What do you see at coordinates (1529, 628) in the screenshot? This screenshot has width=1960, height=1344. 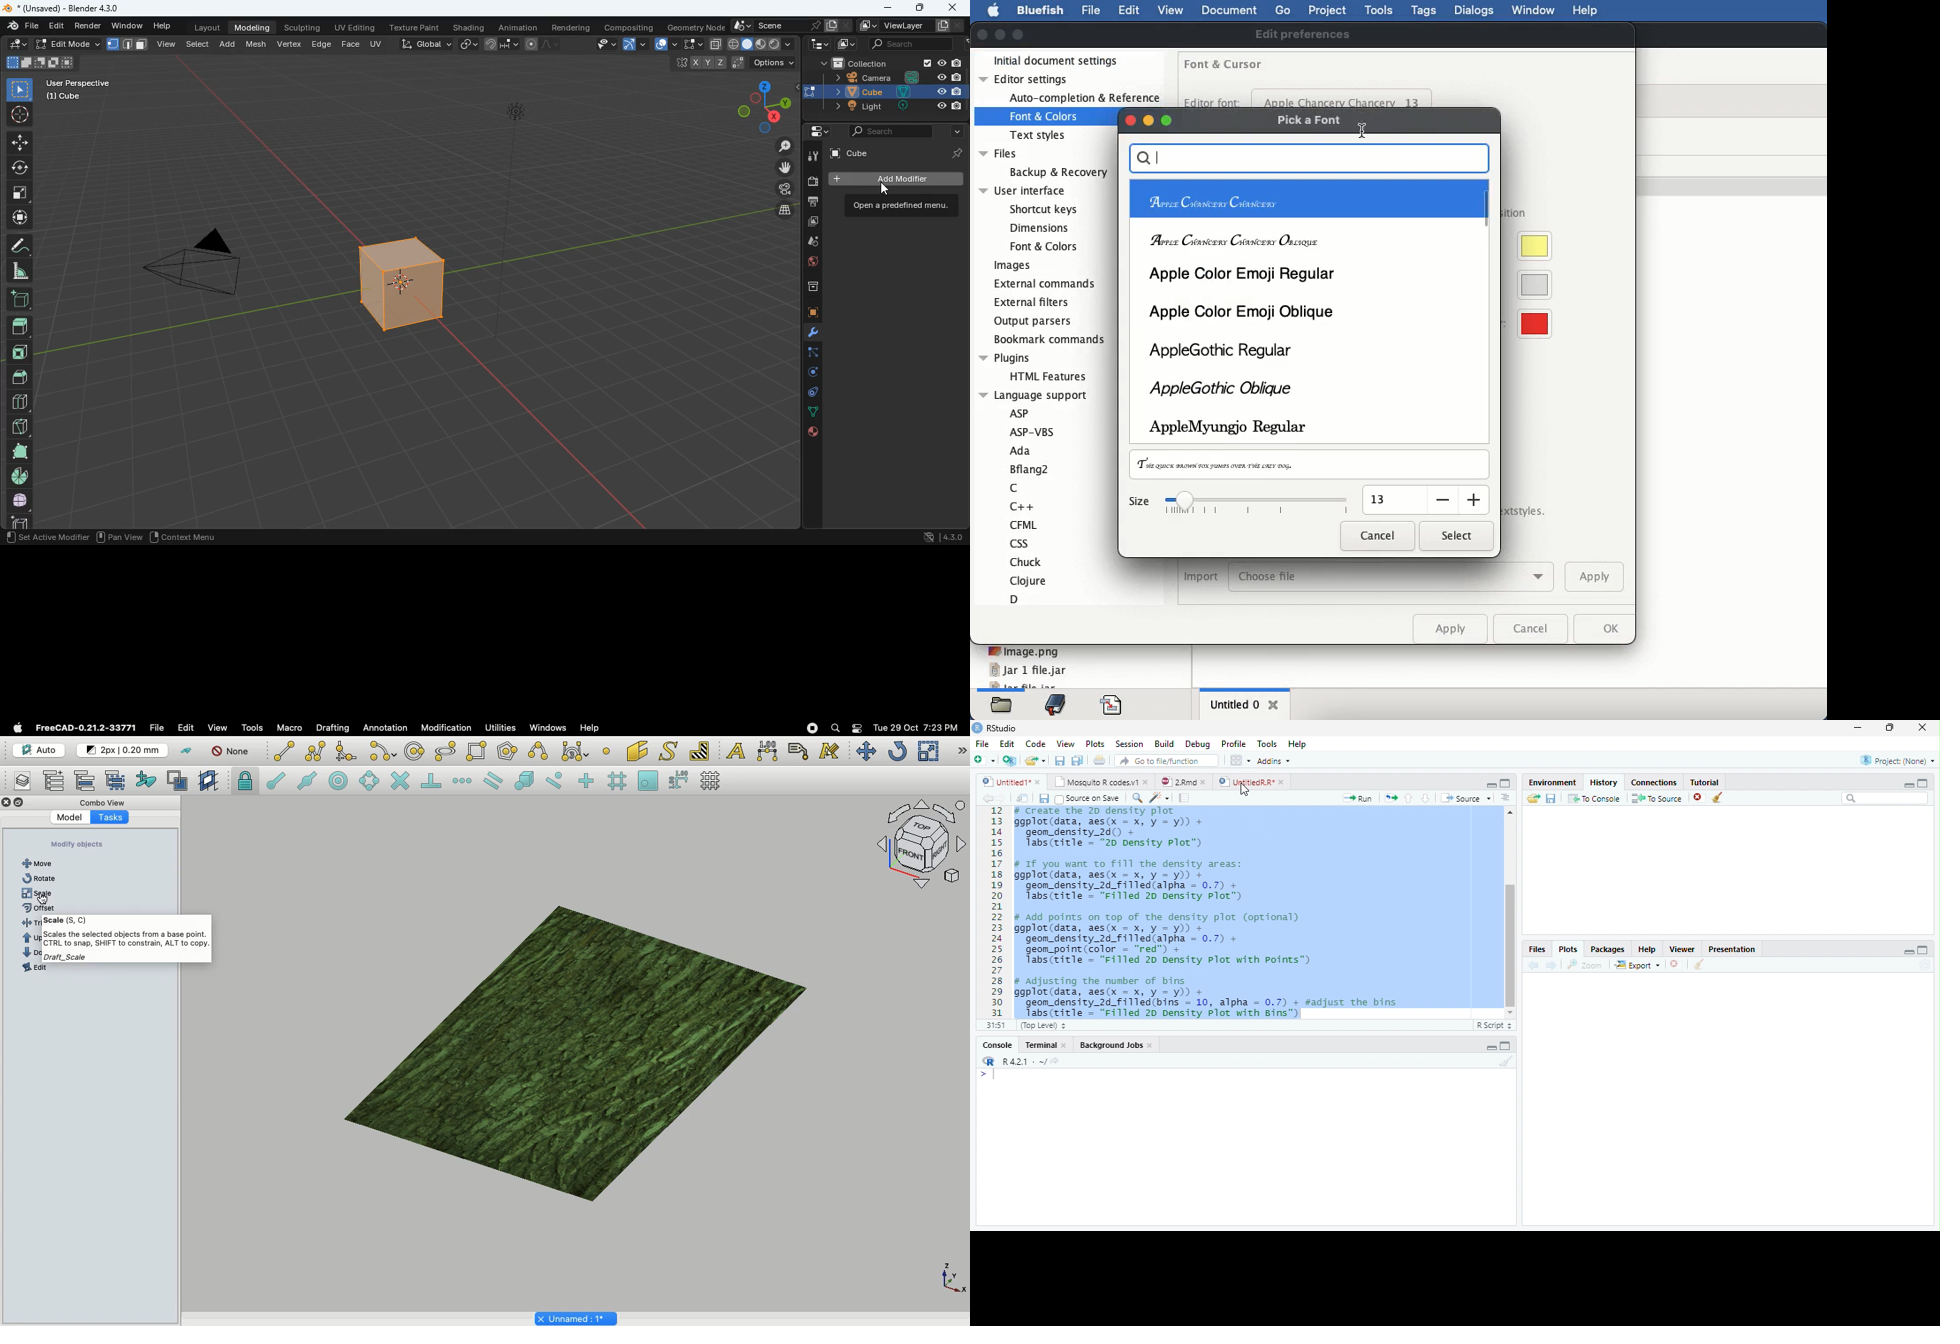 I see `cancel` at bounding box center [1529, 628].